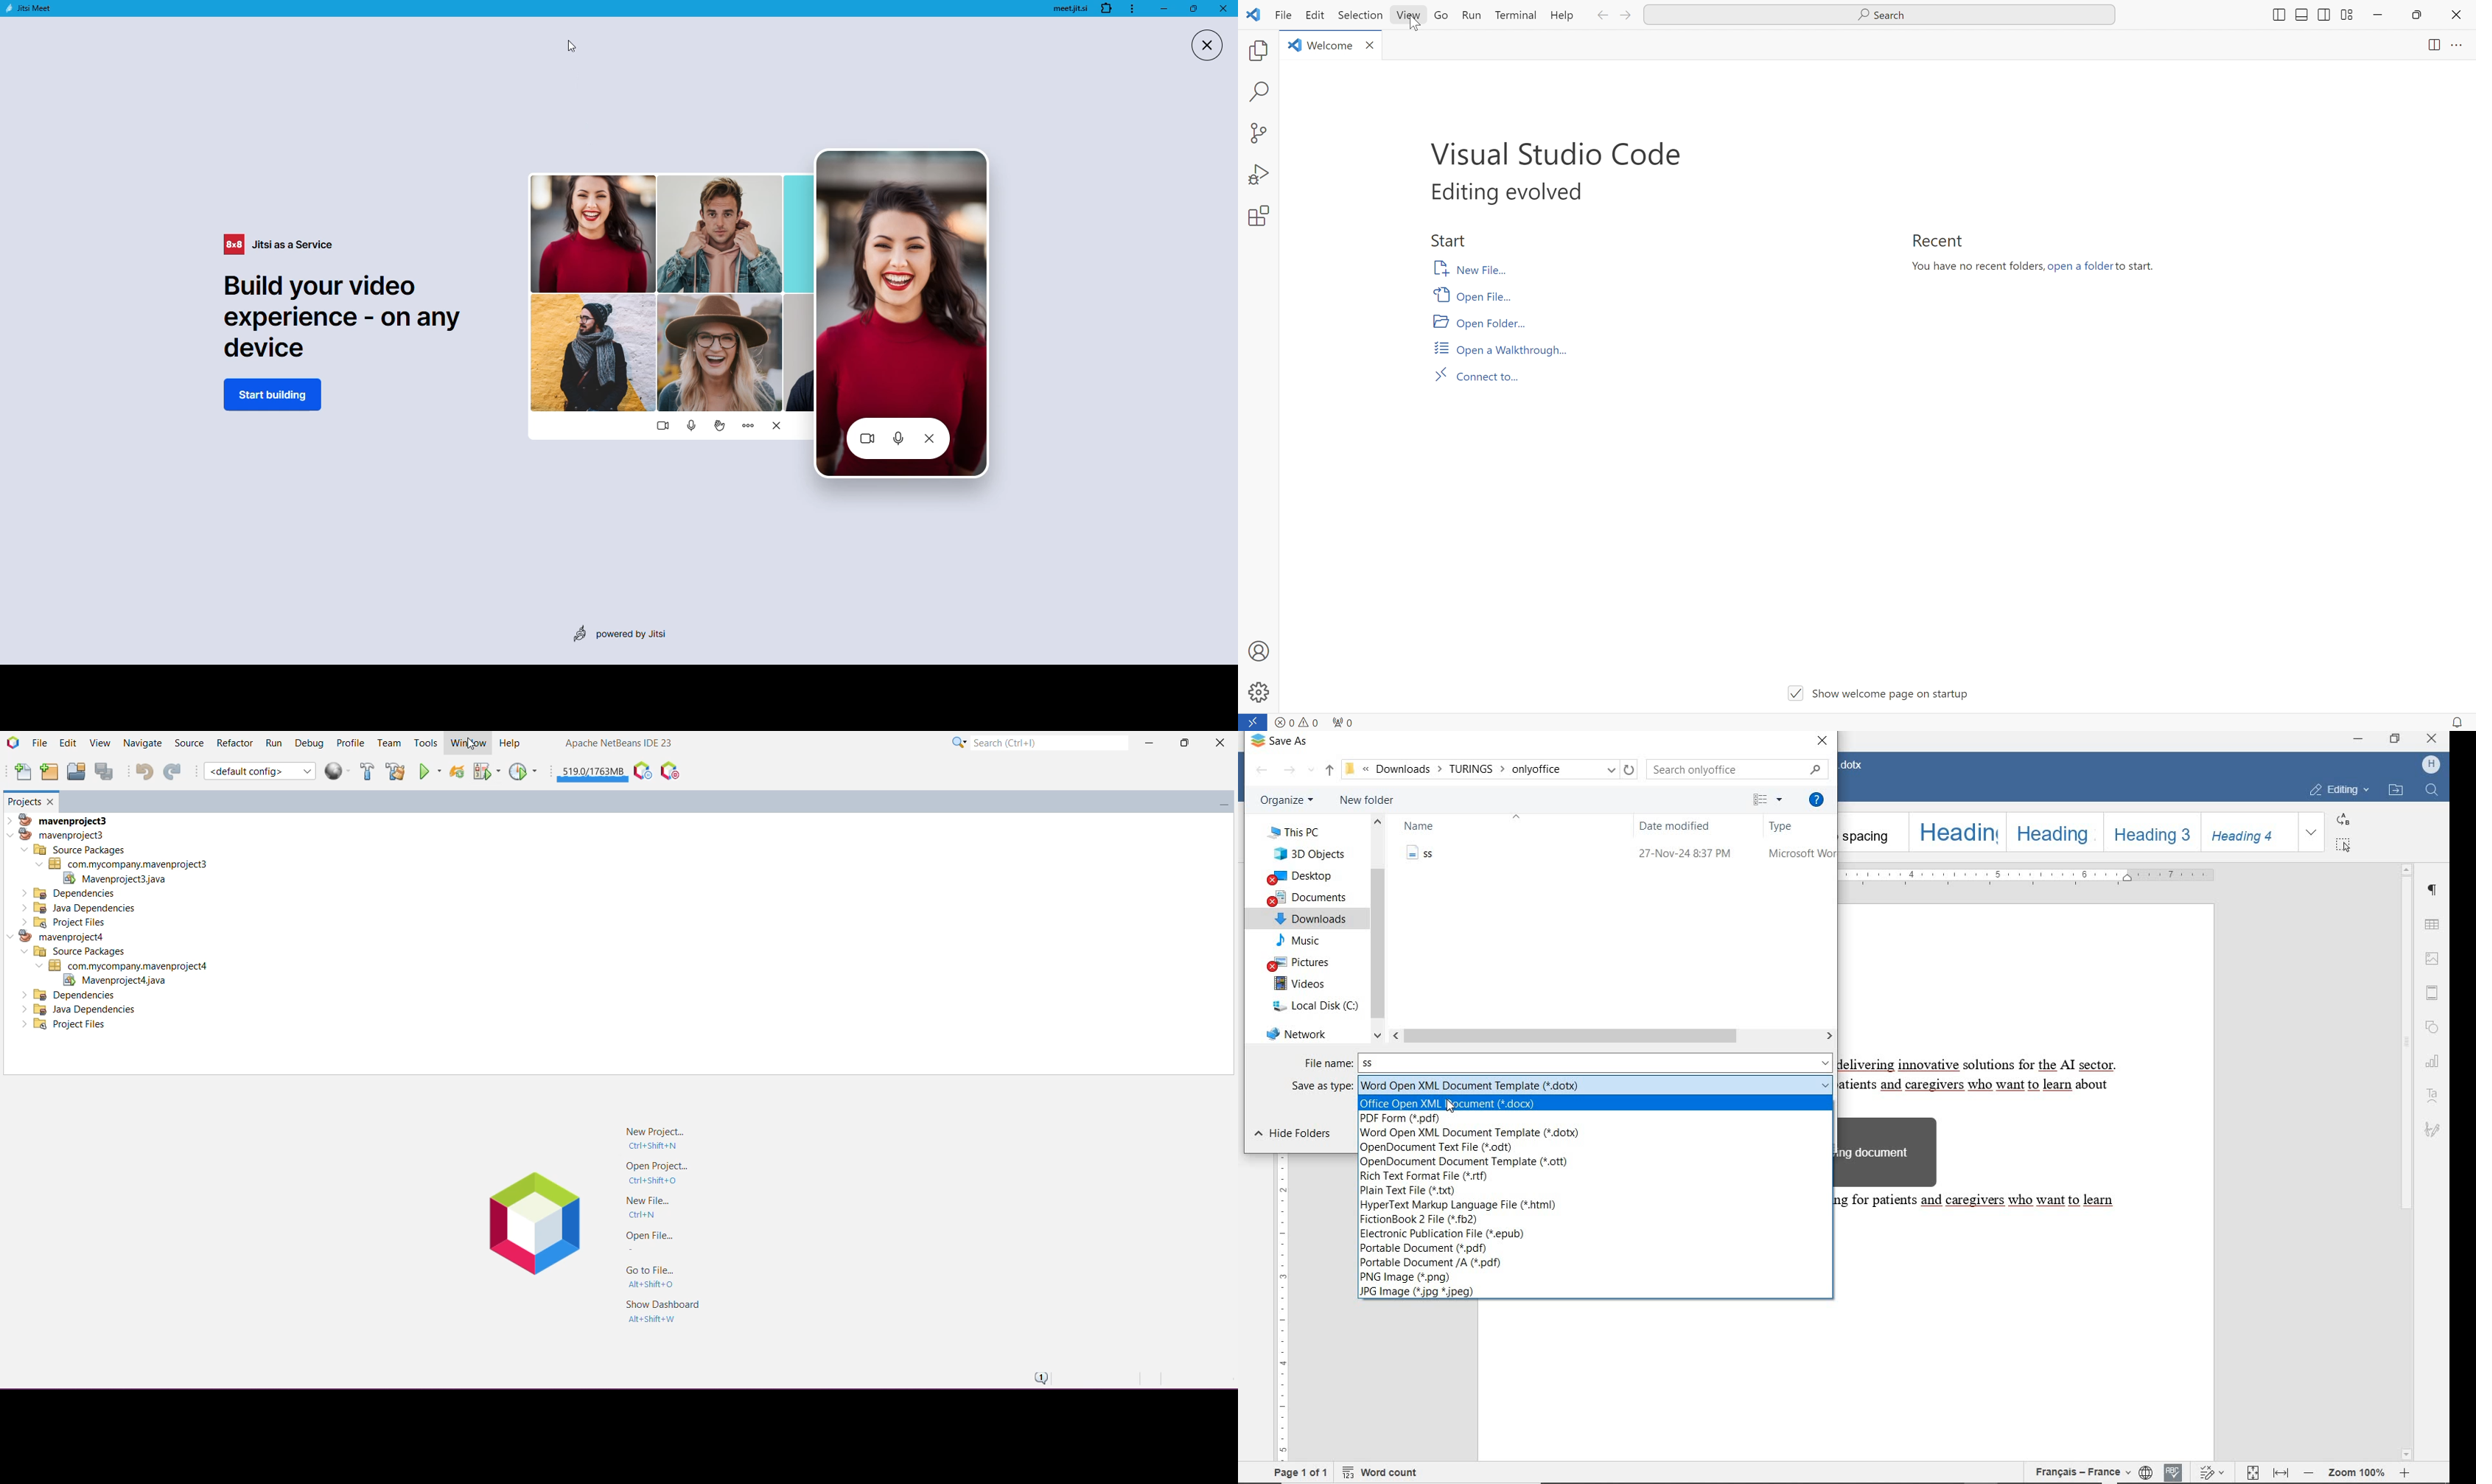 The image size is (2492, 1484). I want to click on Click or Press Ctrl+F10 for Category Selection, so click(959, 743).